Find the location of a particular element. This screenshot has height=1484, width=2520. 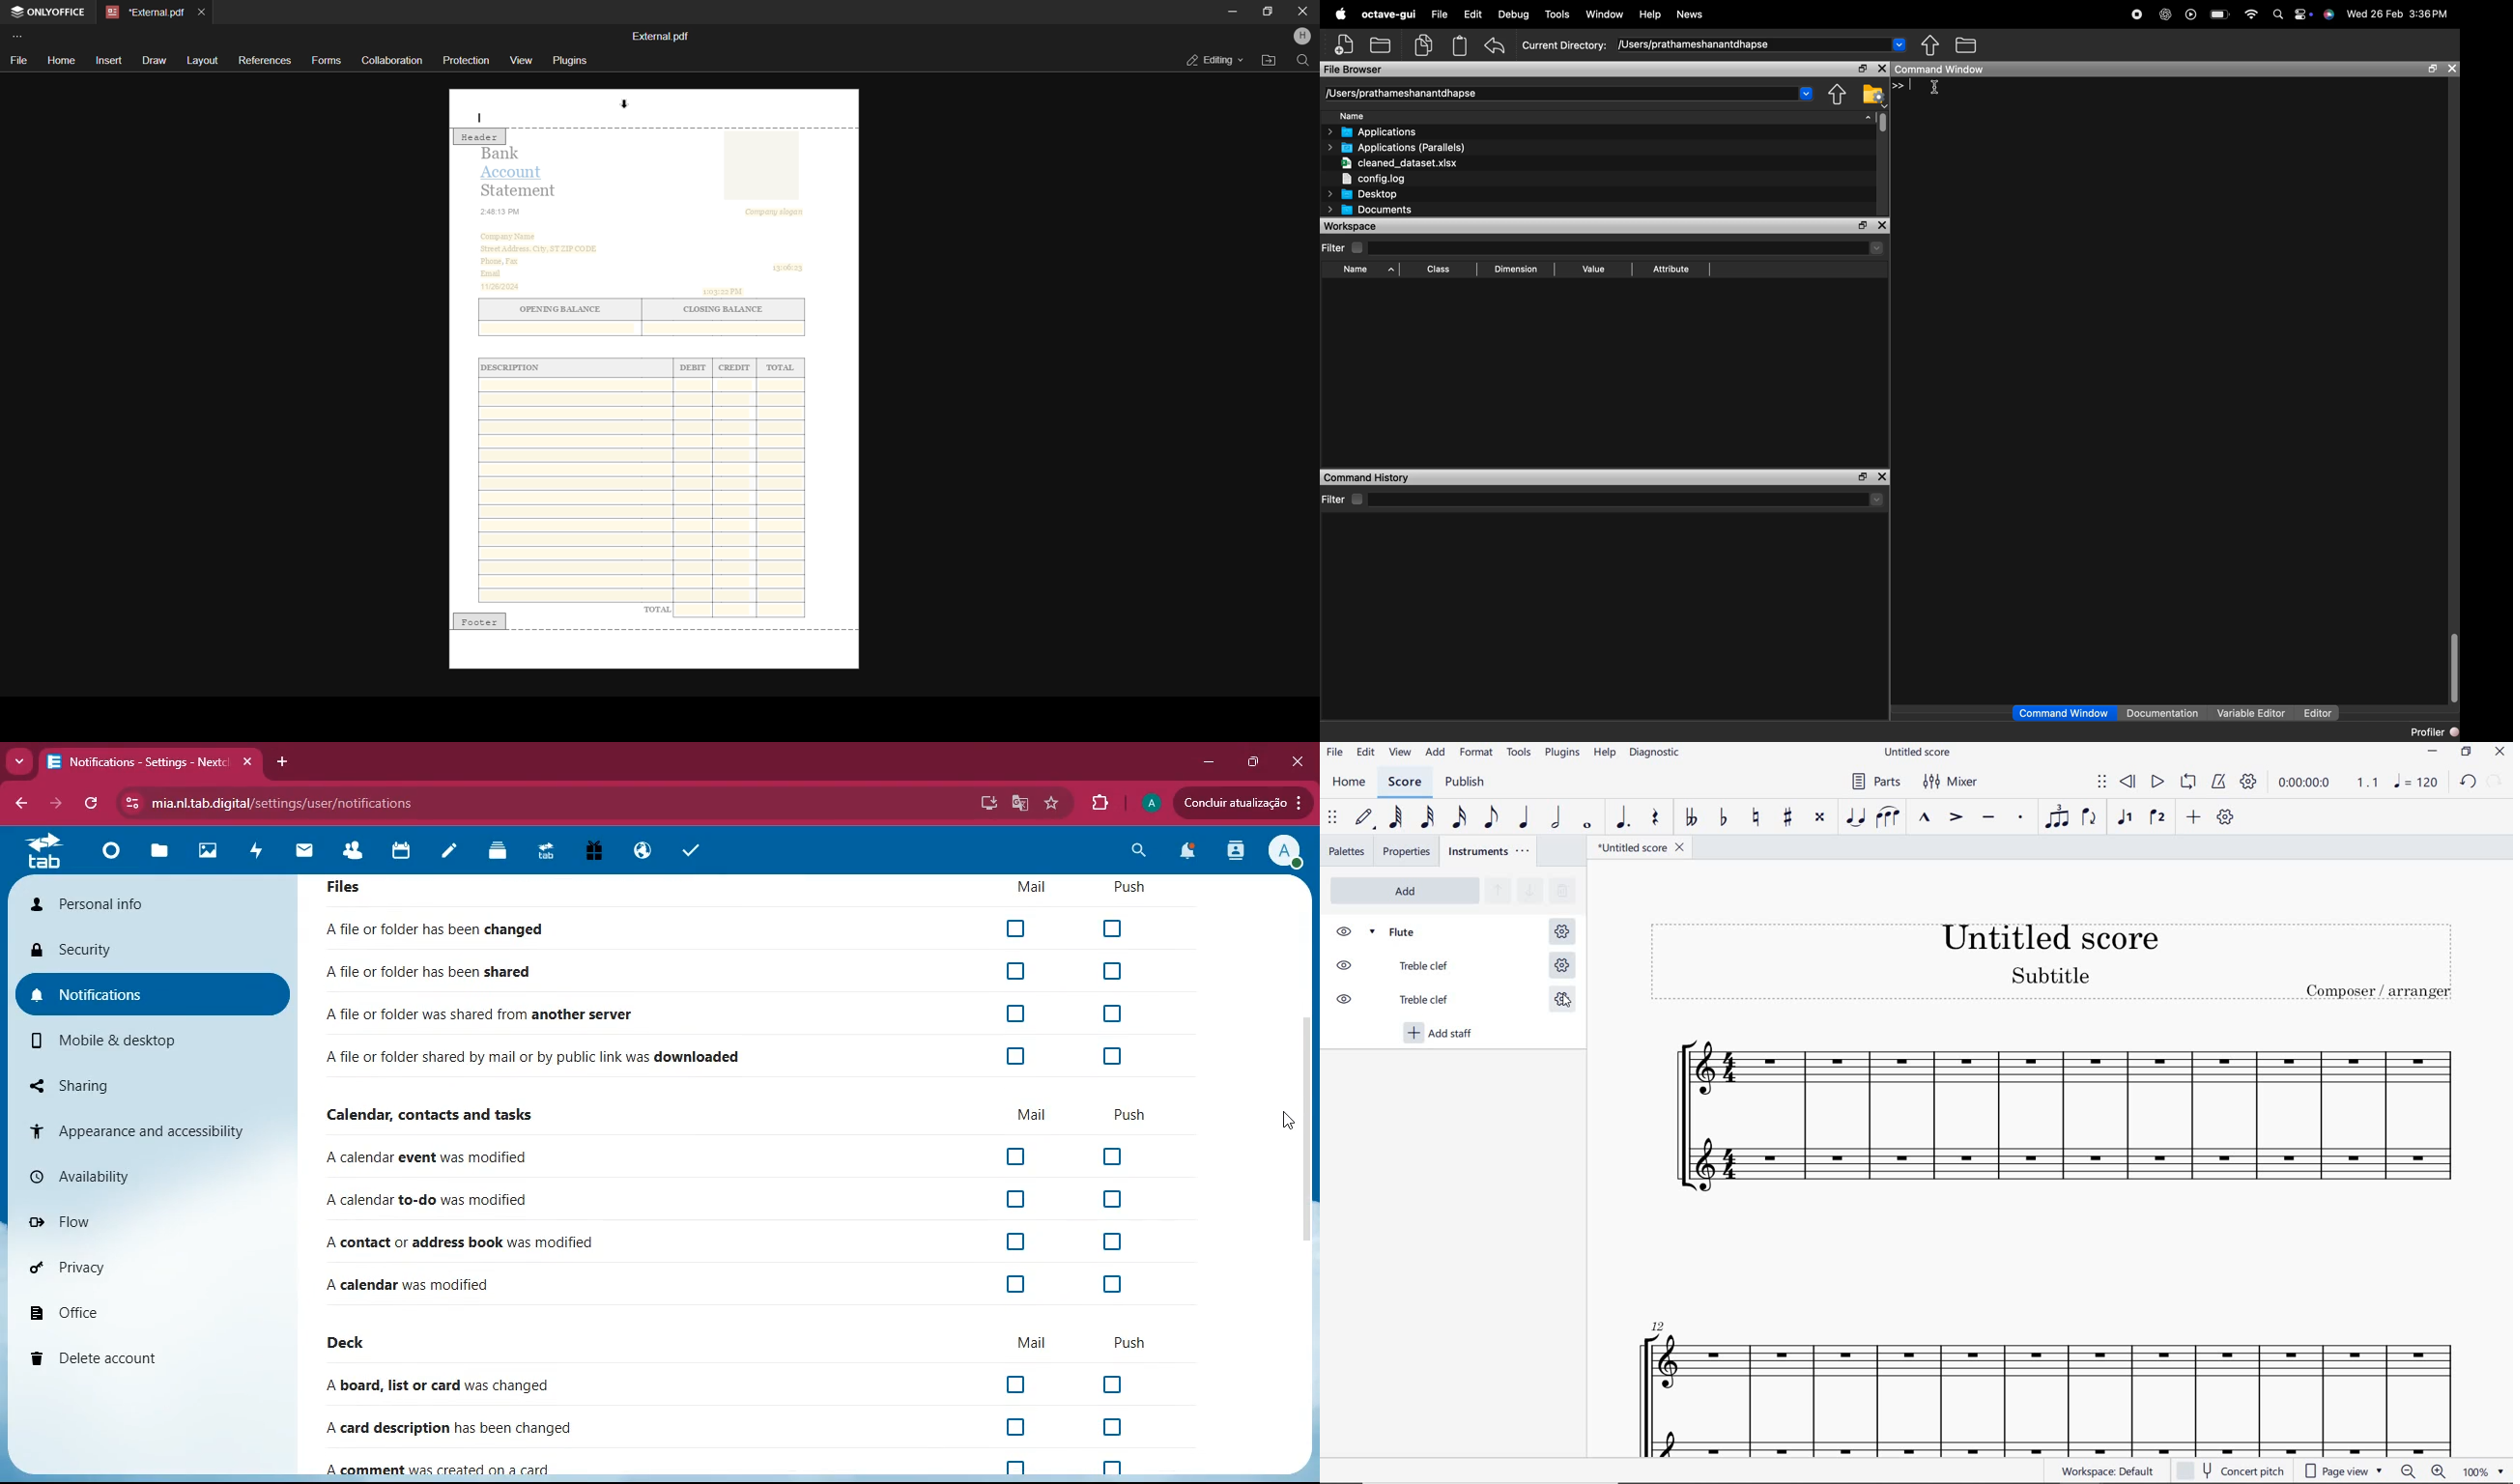

tab is located at coordinates (136, 762).